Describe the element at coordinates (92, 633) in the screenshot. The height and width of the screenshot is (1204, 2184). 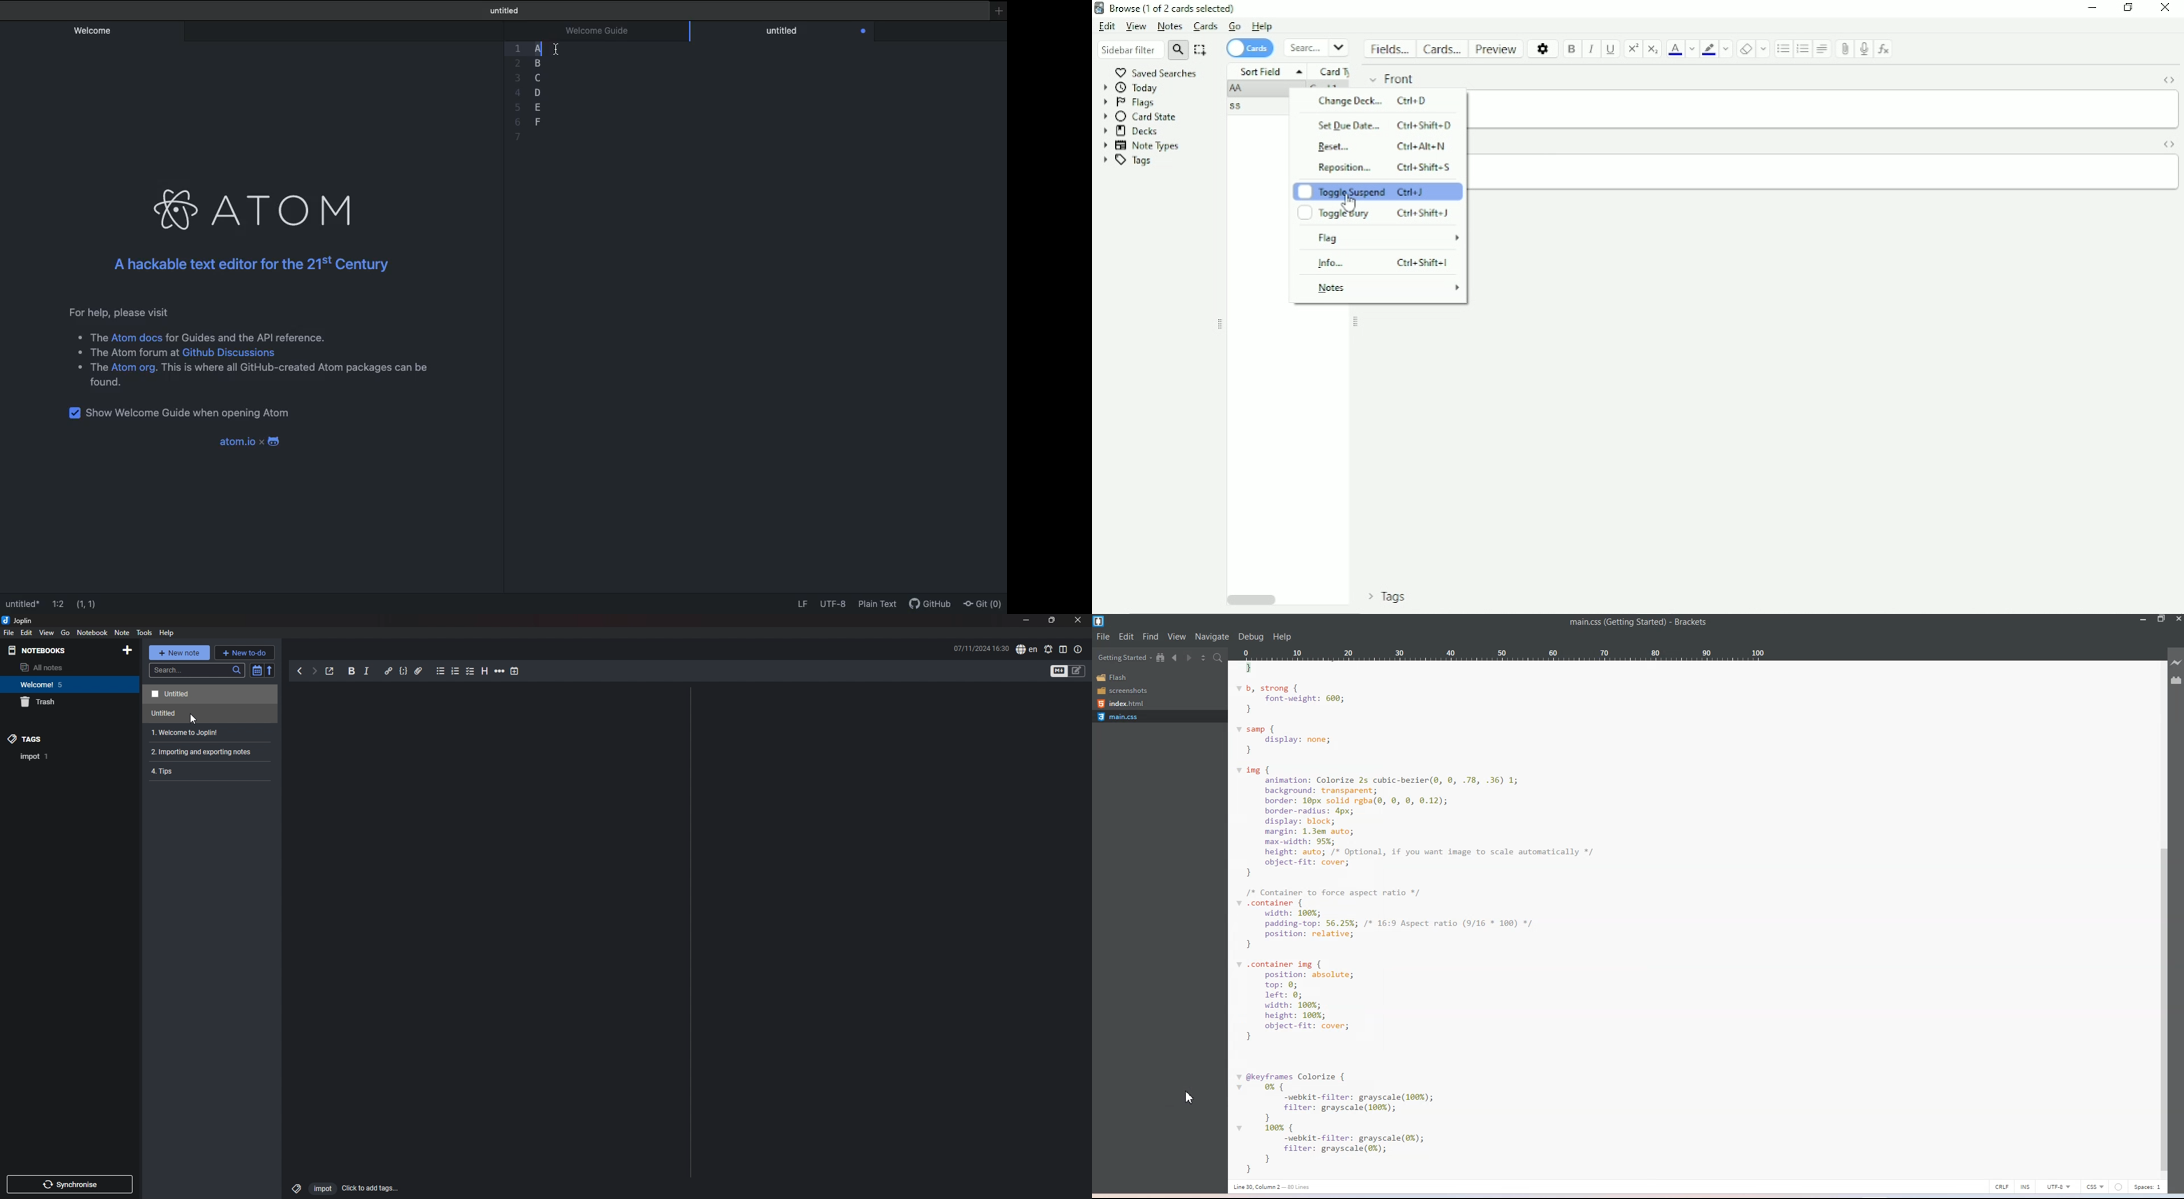
I see `notebook` at that location.